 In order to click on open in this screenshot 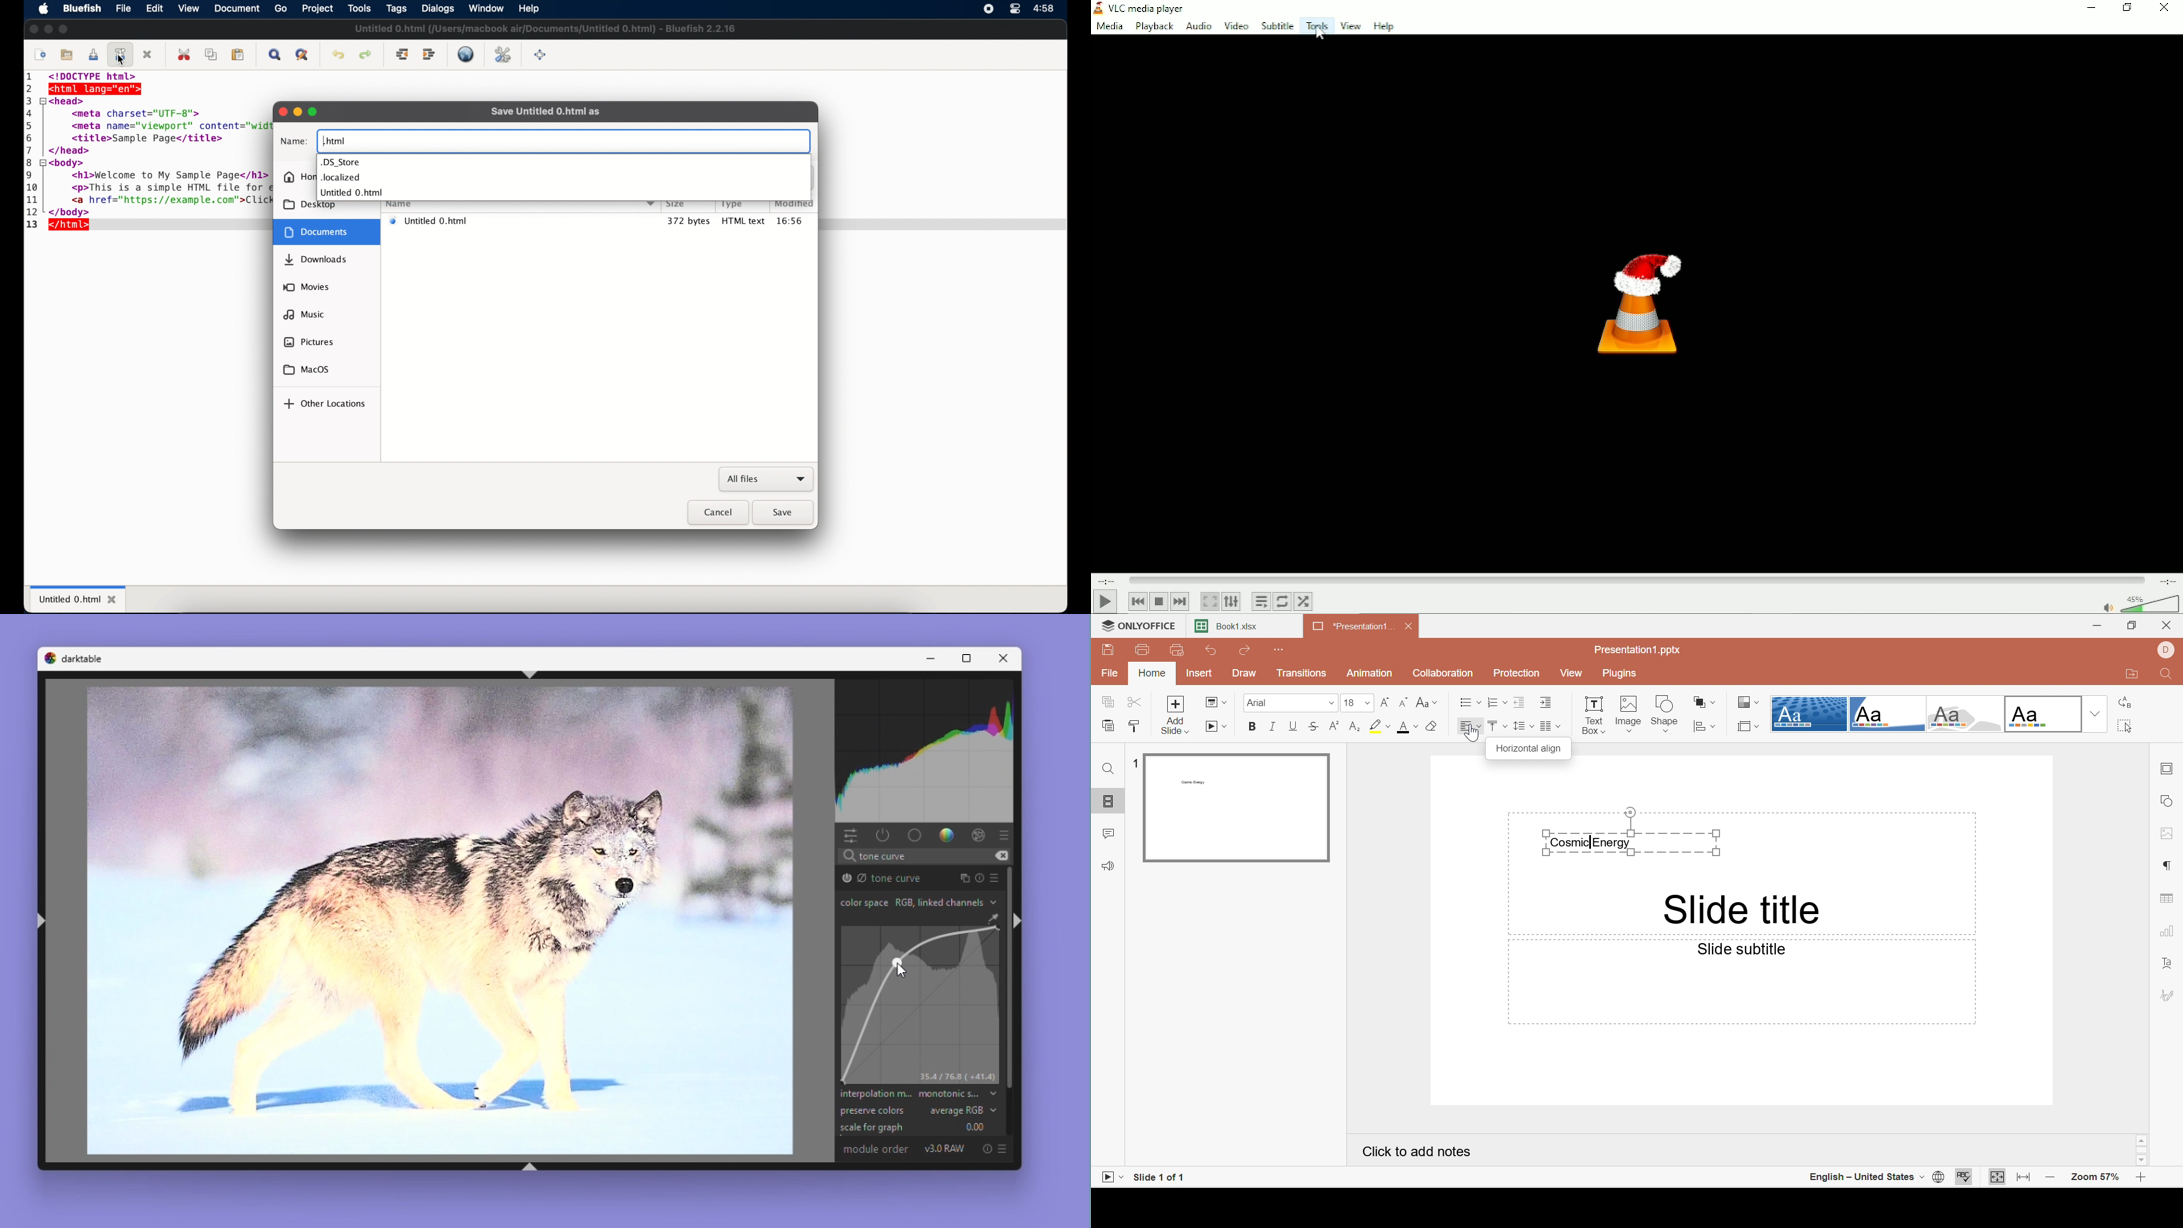, I will do `click(68, 55)`.